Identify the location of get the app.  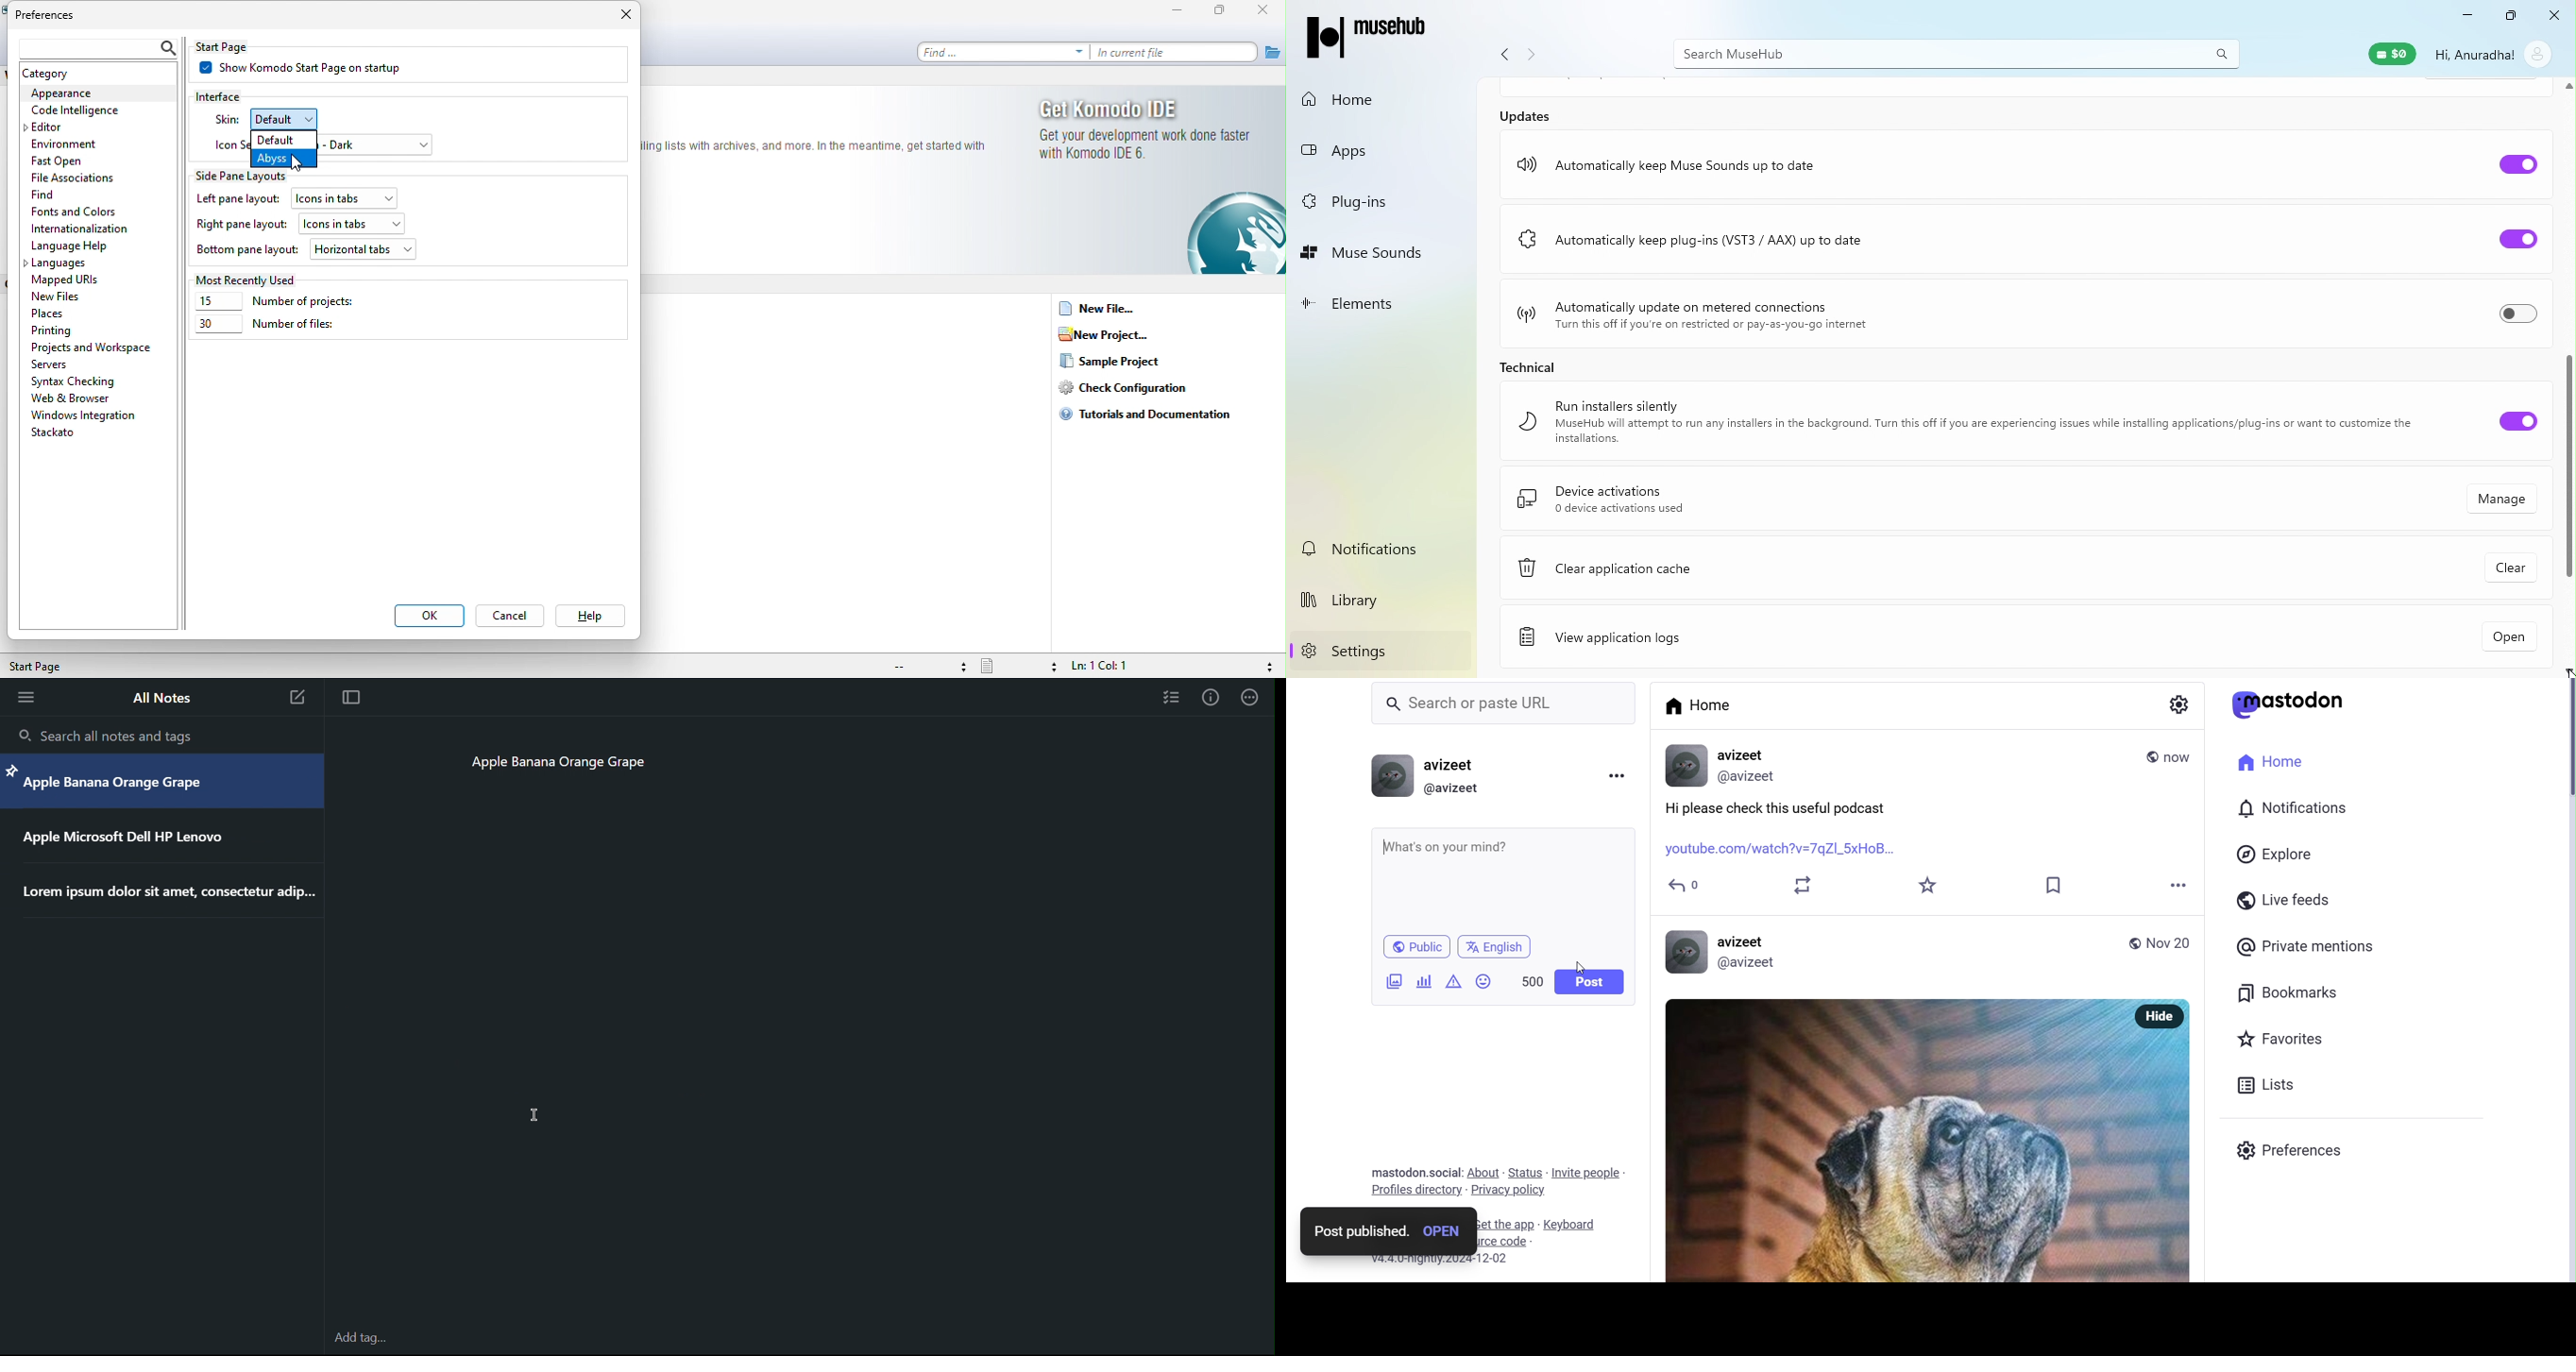
(1508, 1223).